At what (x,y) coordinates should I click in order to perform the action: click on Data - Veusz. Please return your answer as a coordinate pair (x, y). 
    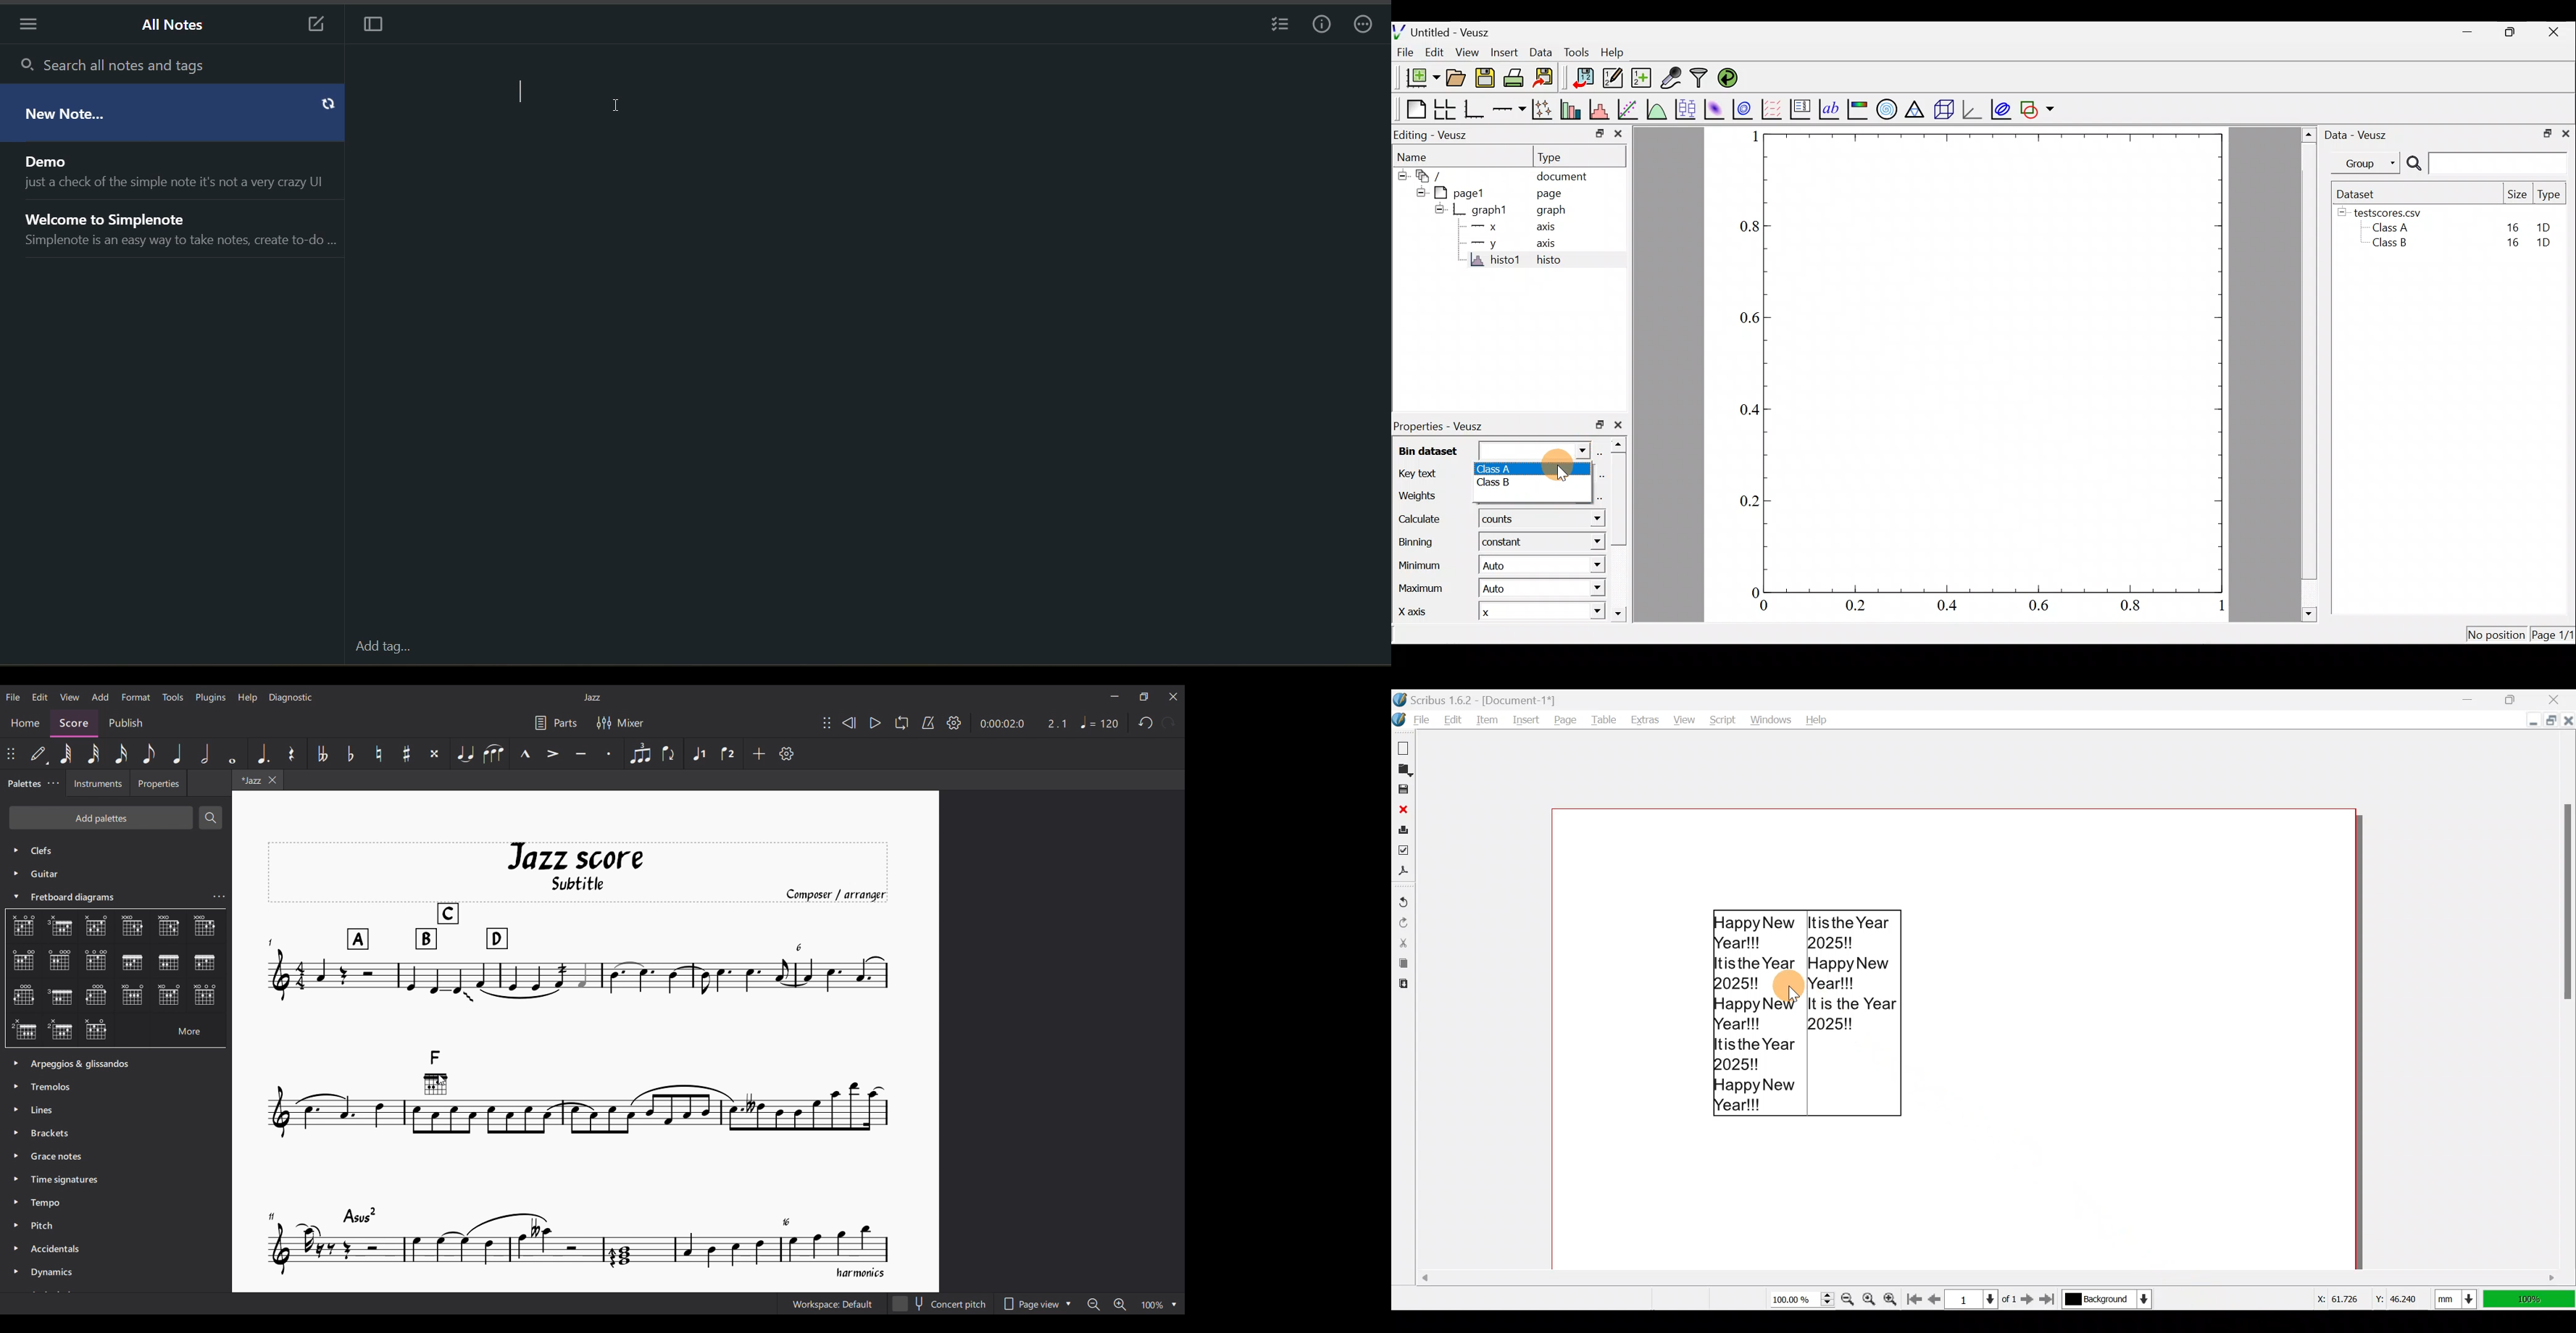
    Looking at the image, I should click on (2363, 135).